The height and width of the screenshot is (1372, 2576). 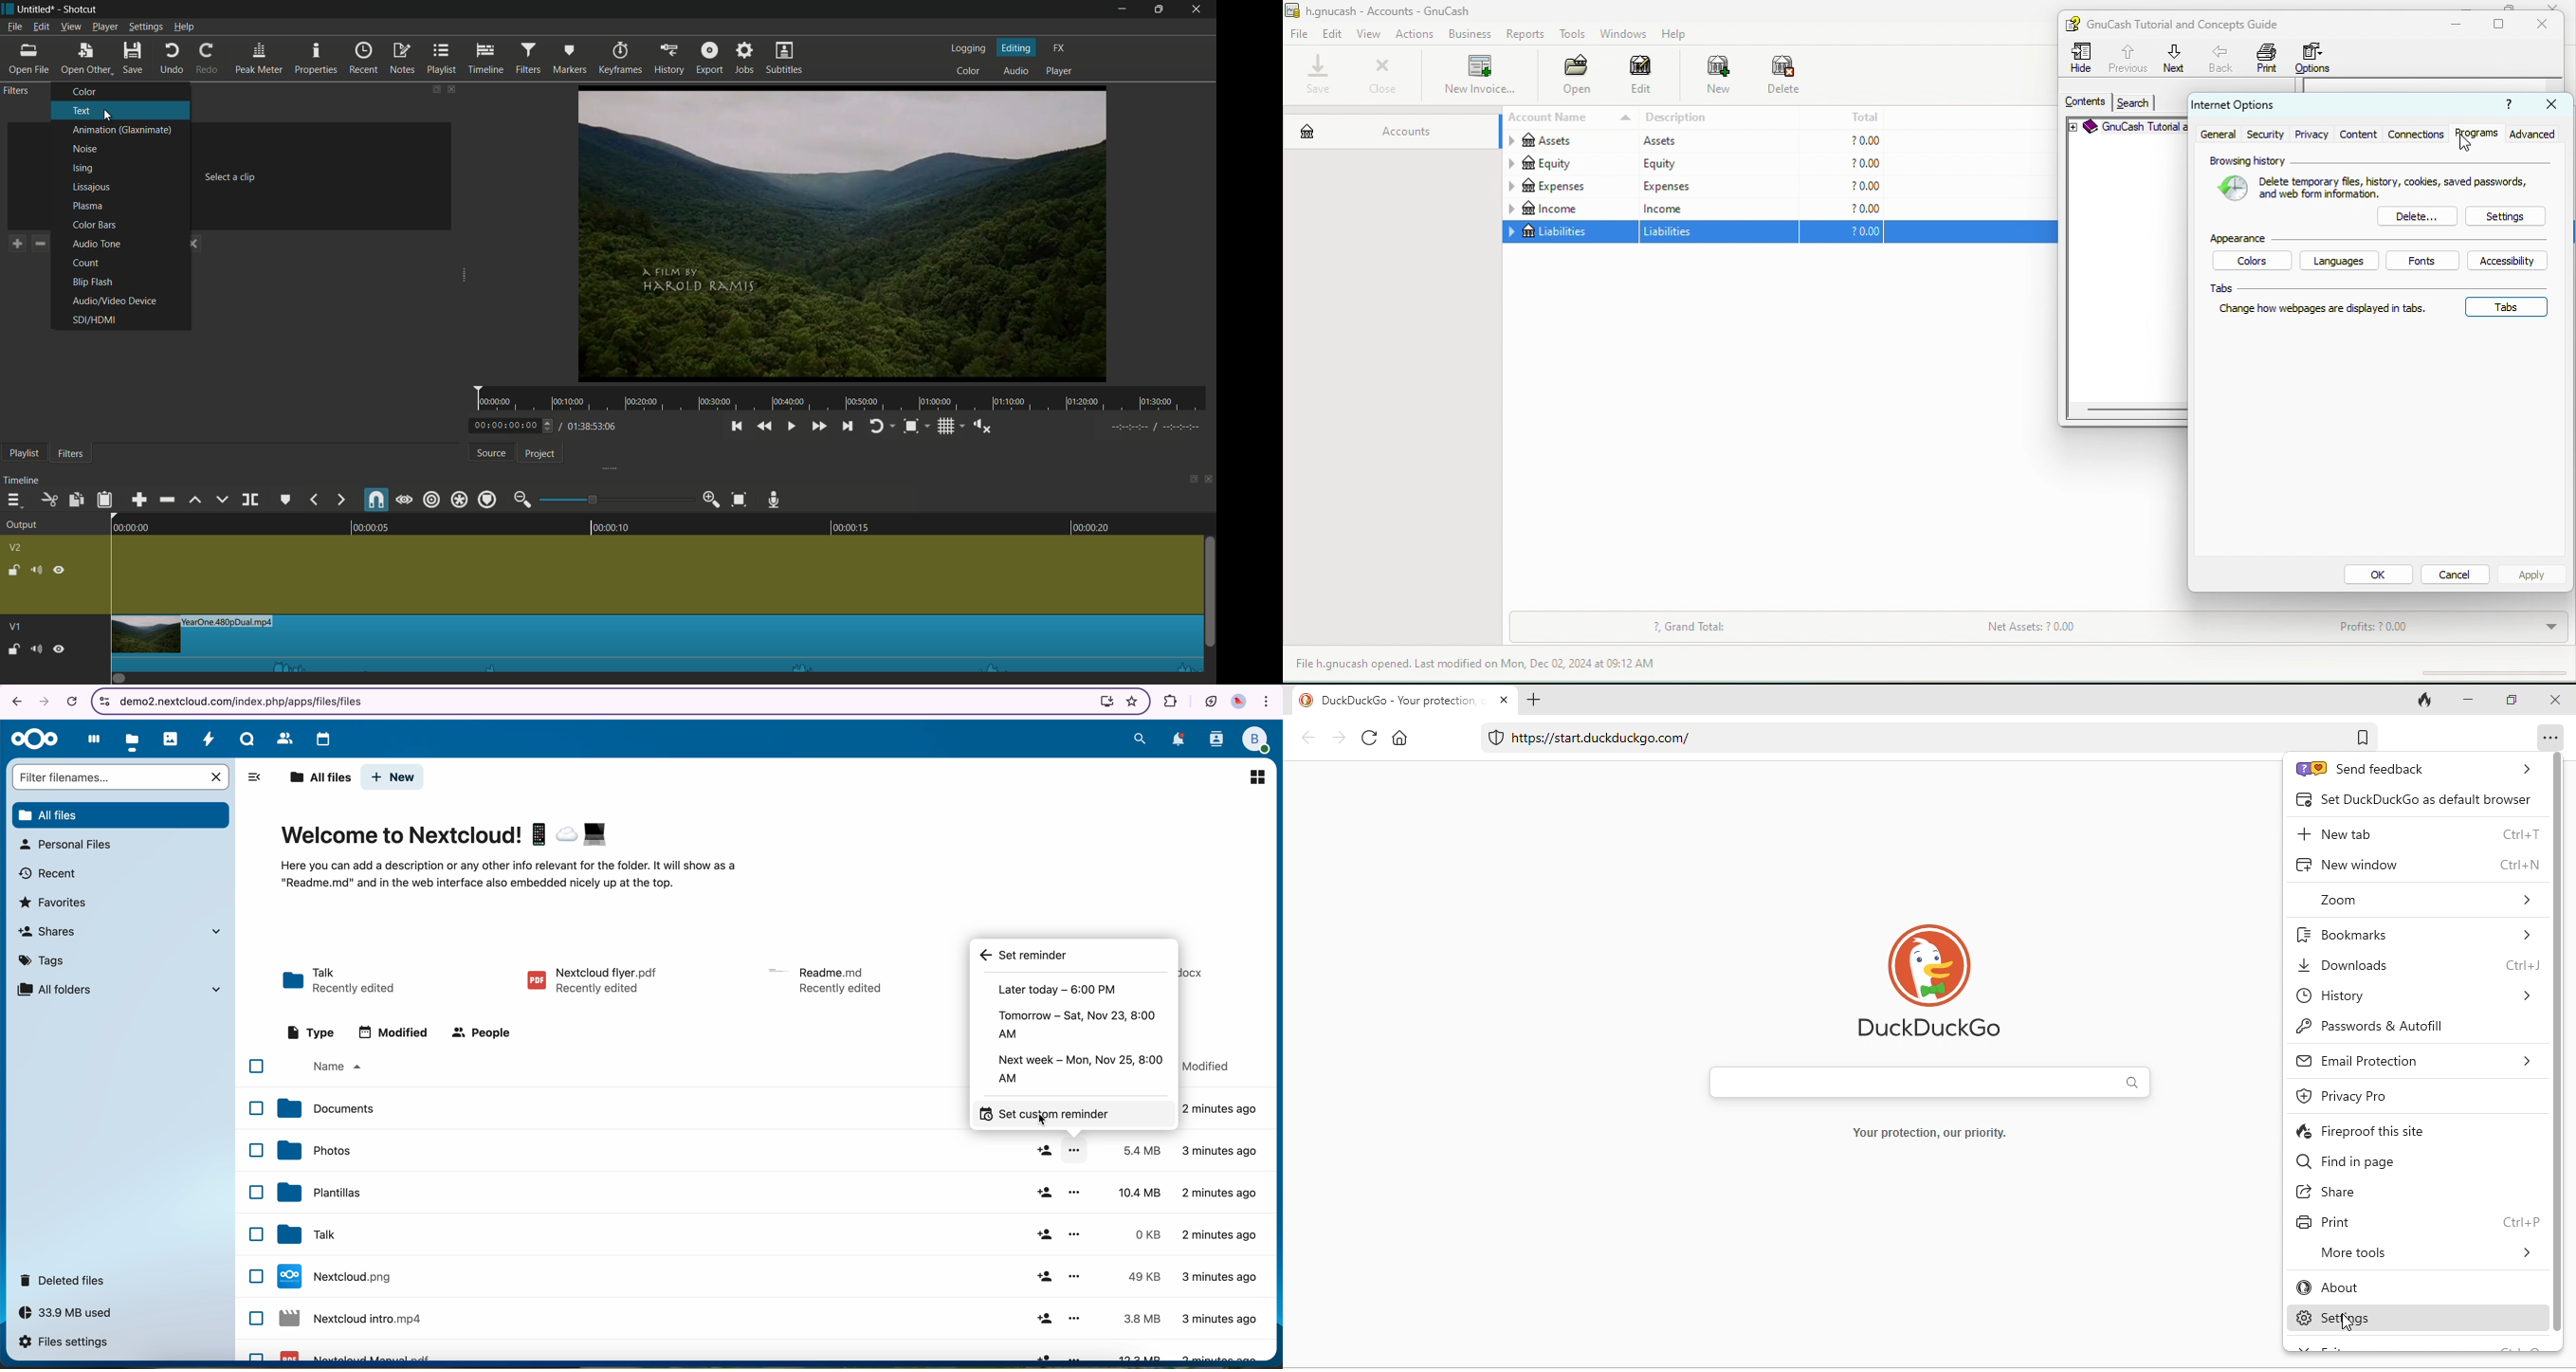 I want to click on minimize, so click(x=2452, y=25).